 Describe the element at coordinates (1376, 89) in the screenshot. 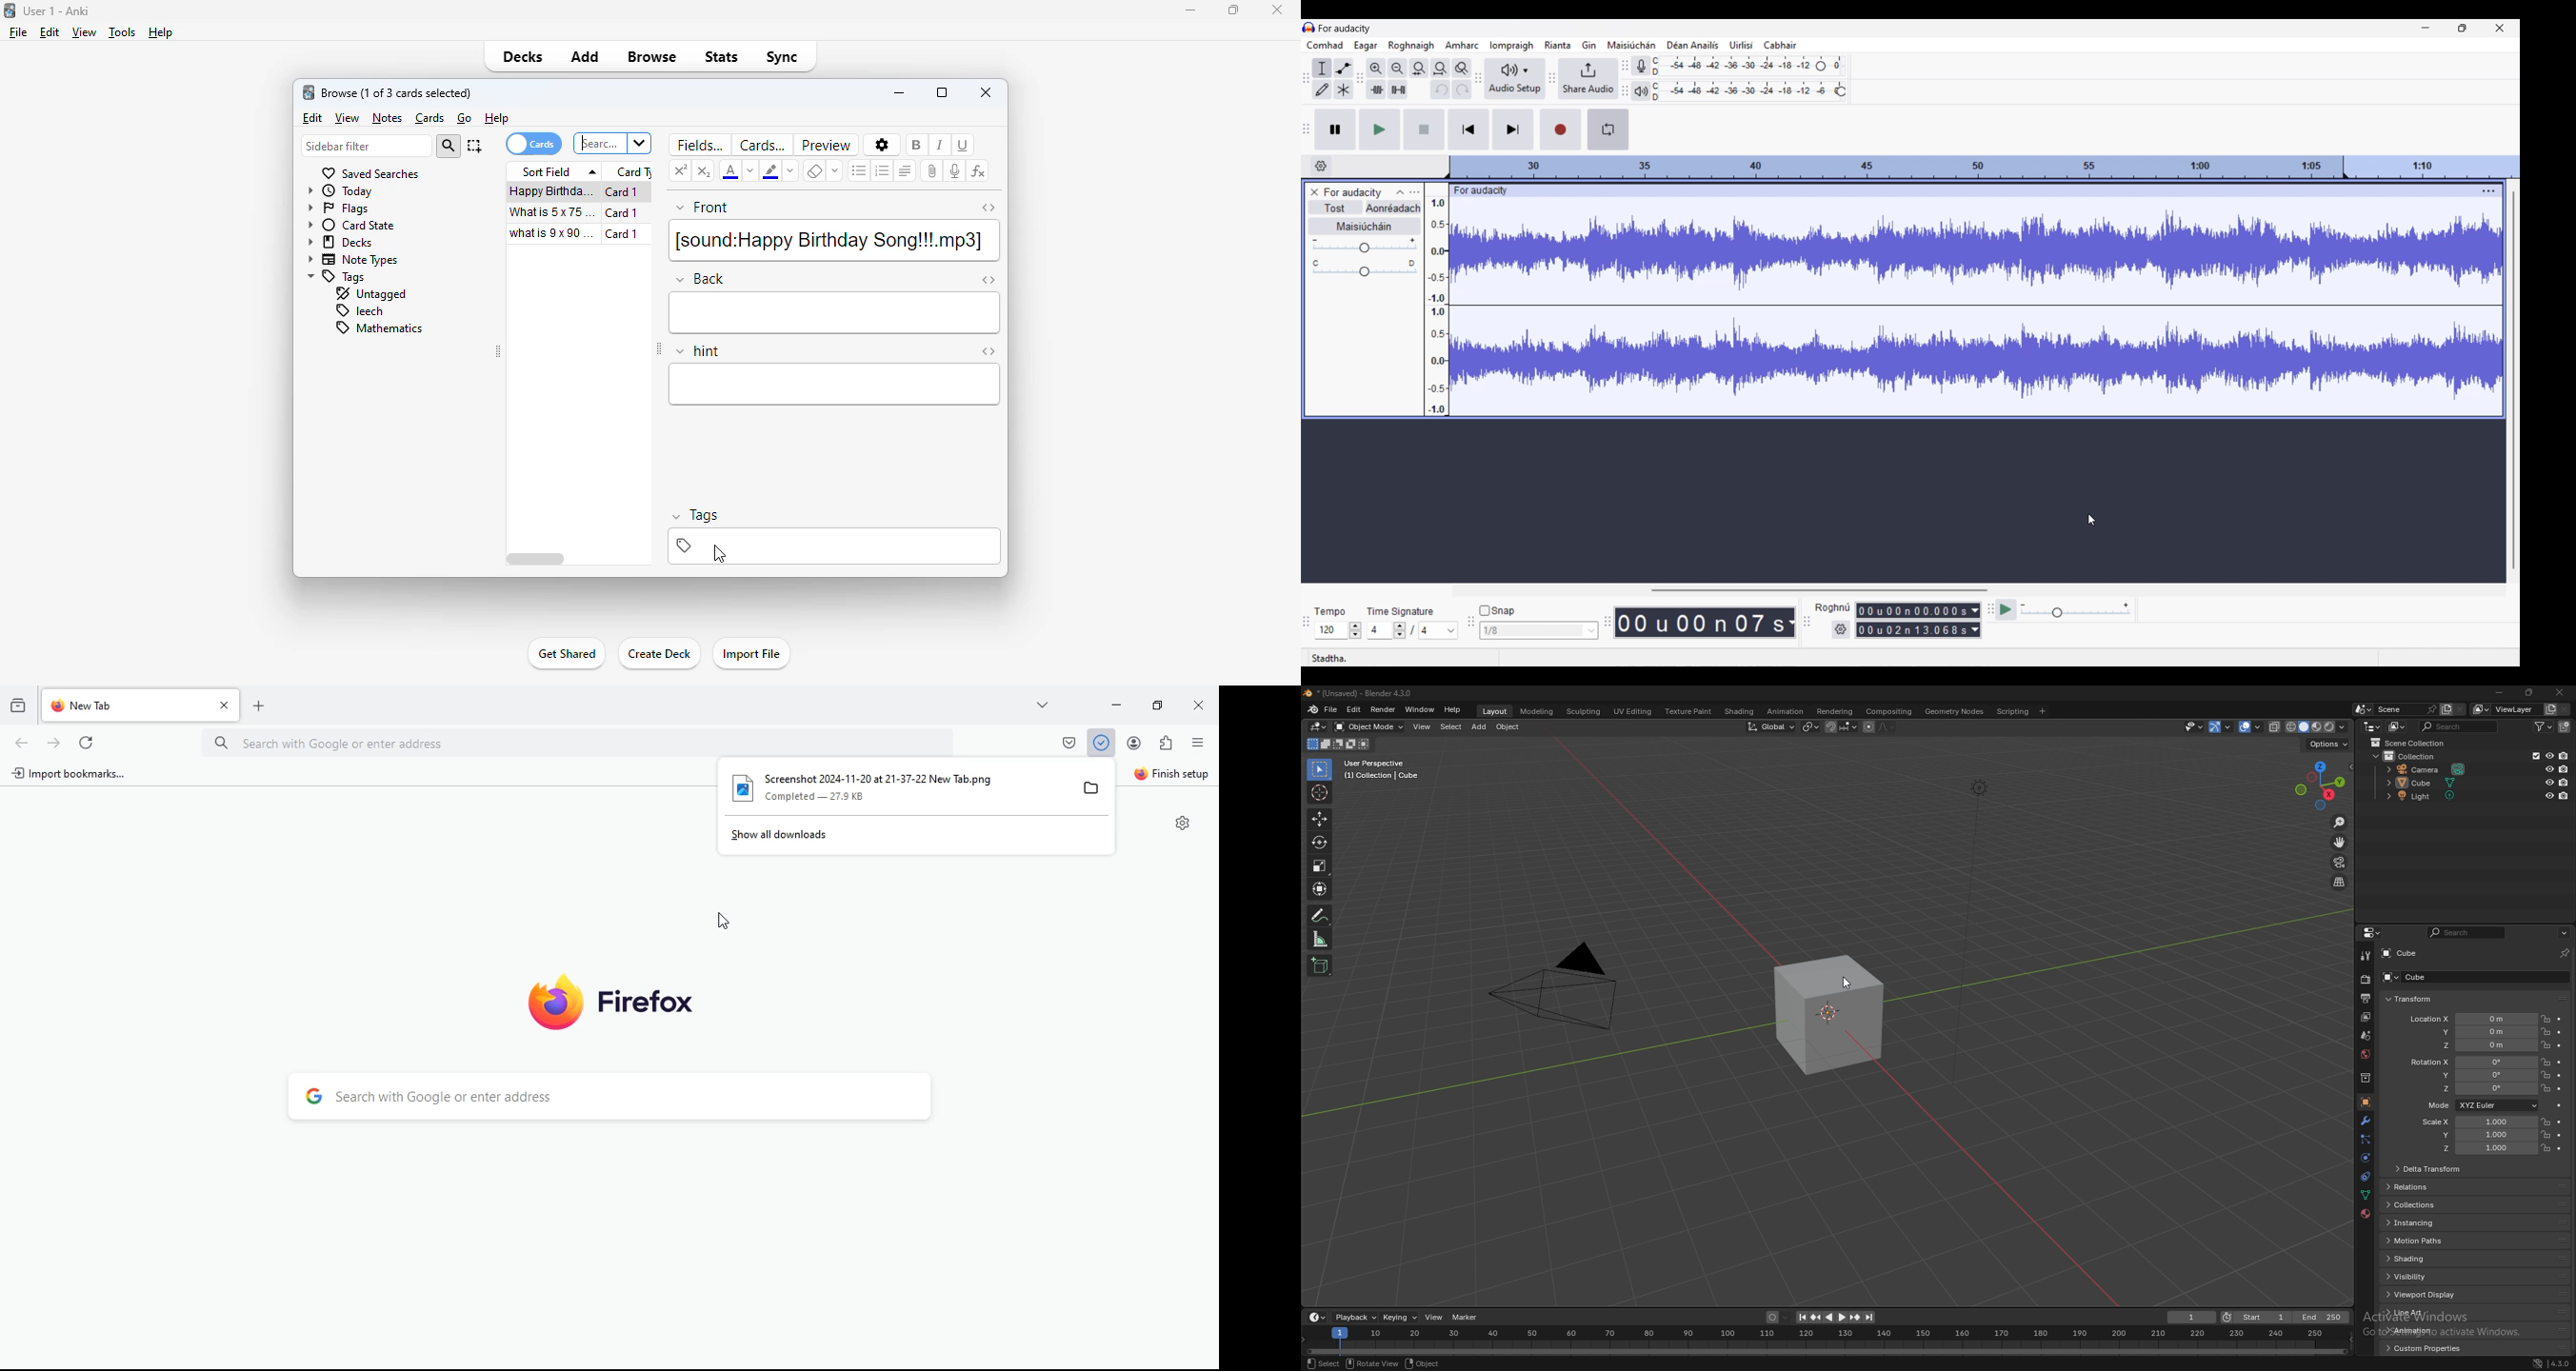

I see `Trim audio selection` at that location.